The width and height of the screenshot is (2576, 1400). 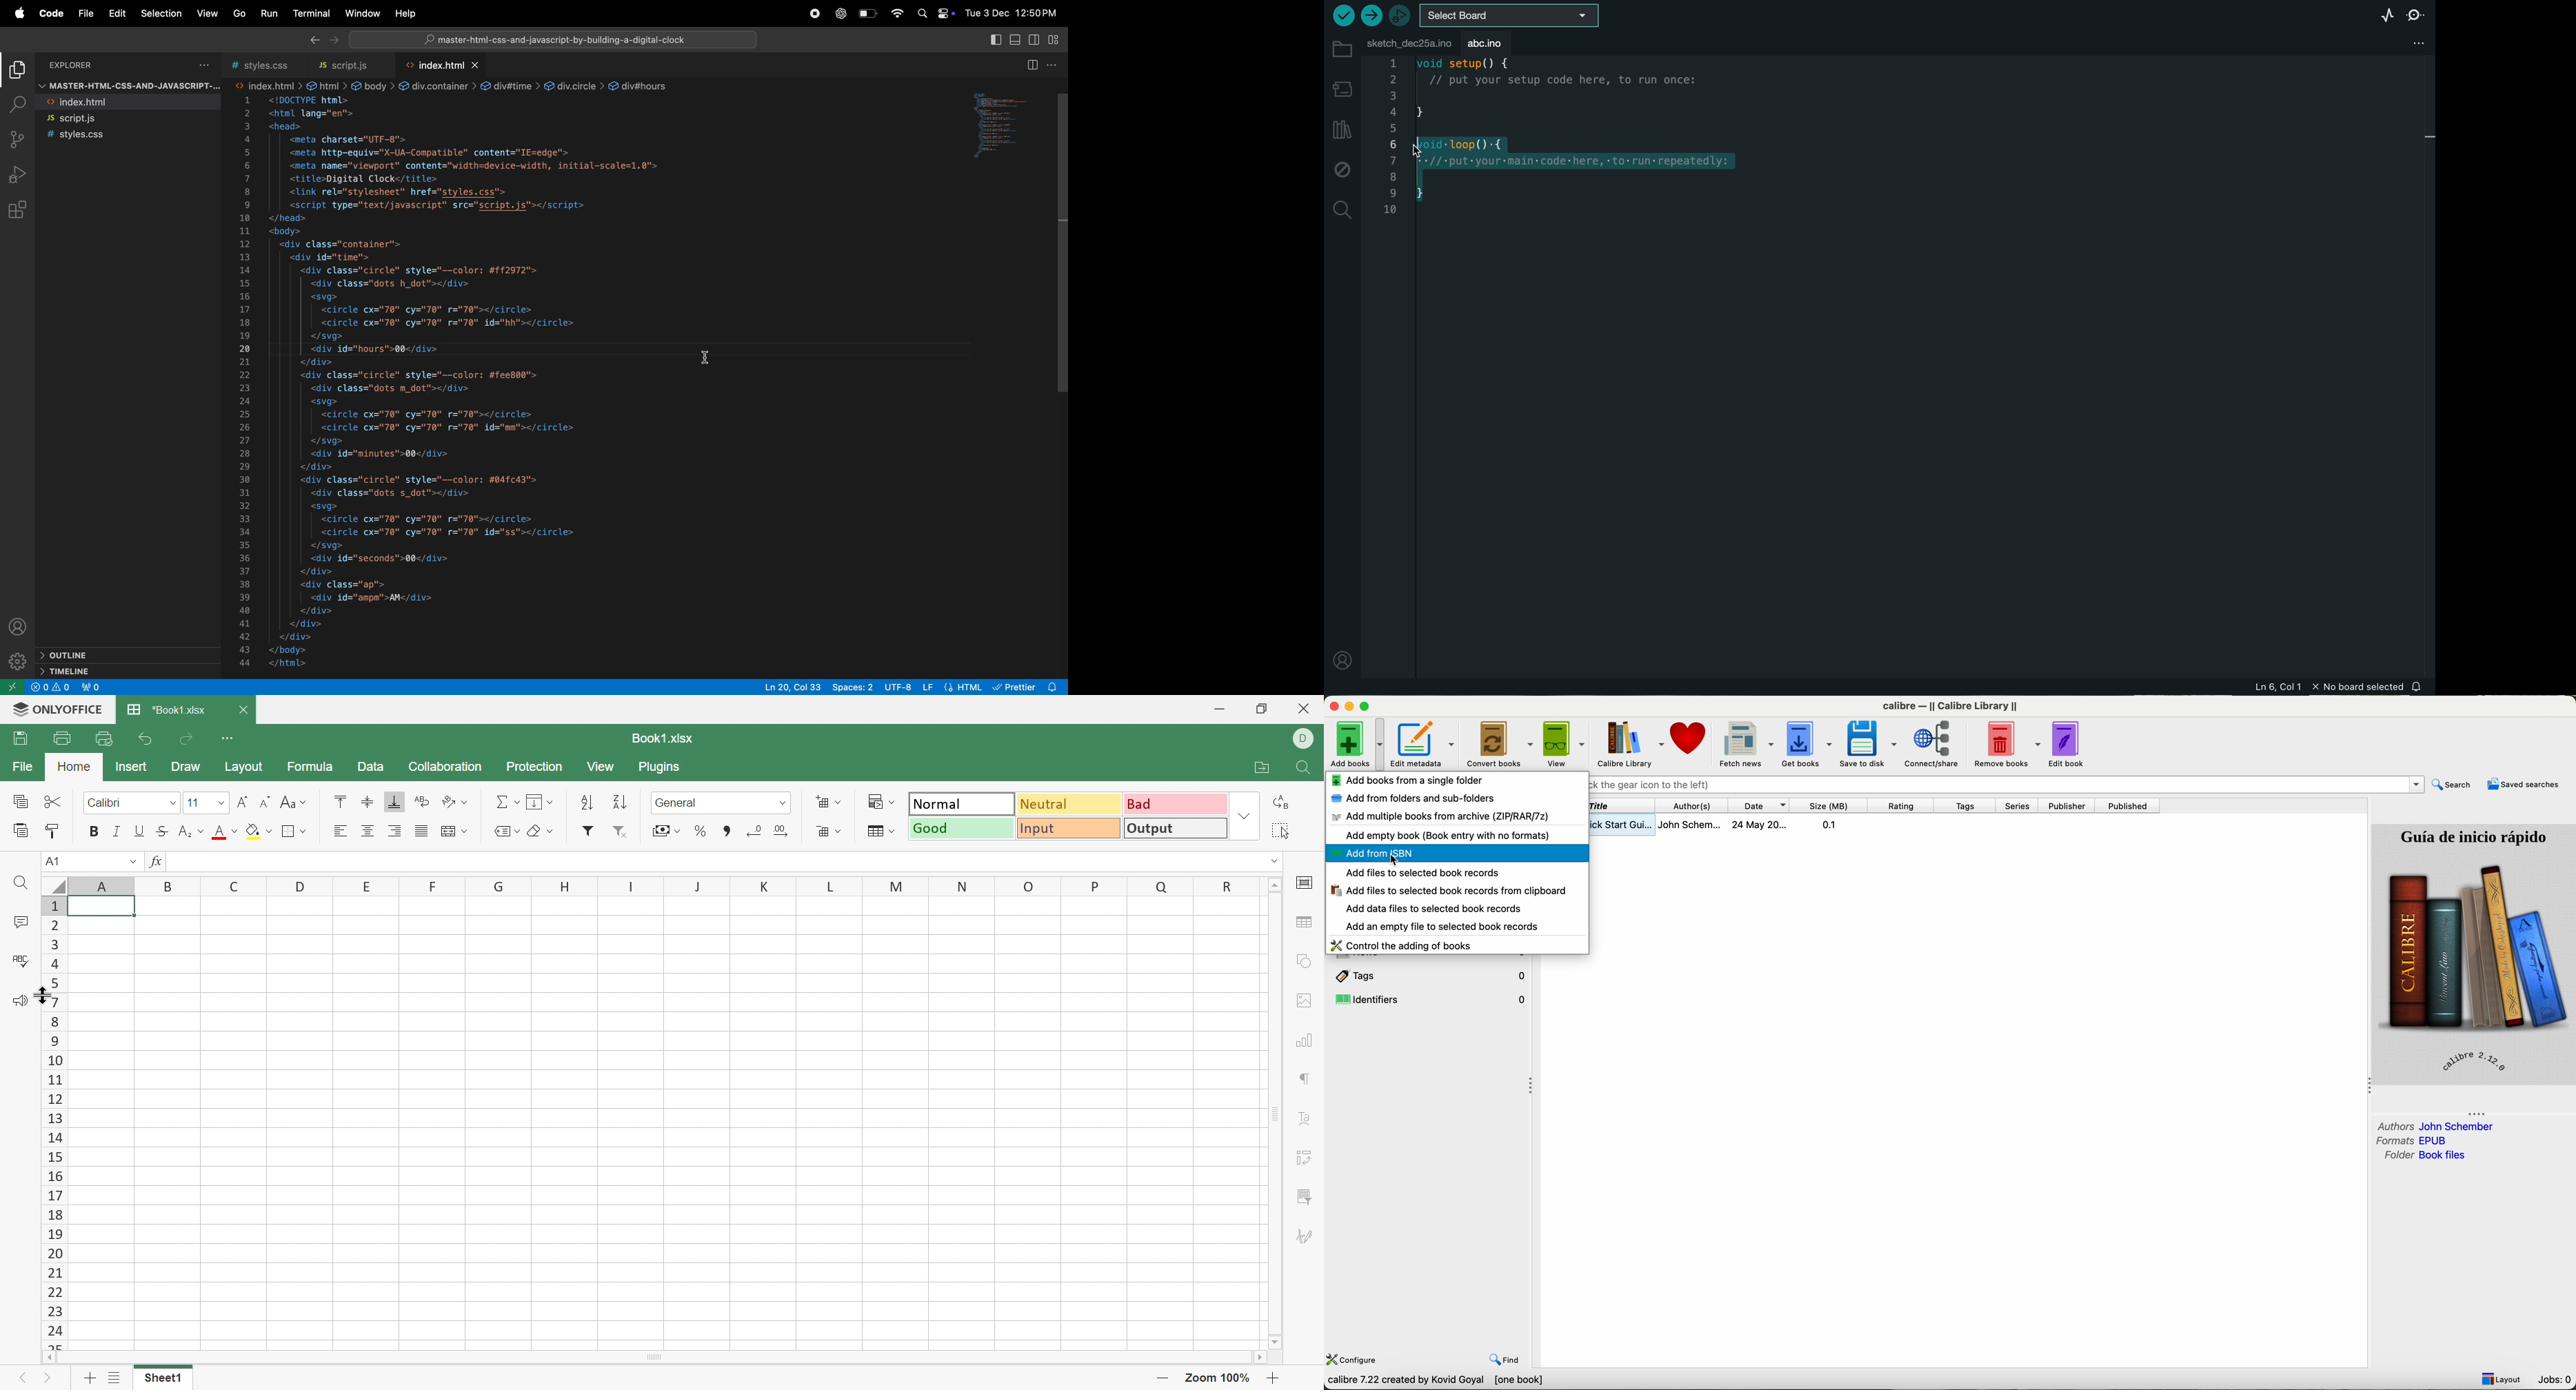 I want to click on Merge and center, so click(x=454, y=832).